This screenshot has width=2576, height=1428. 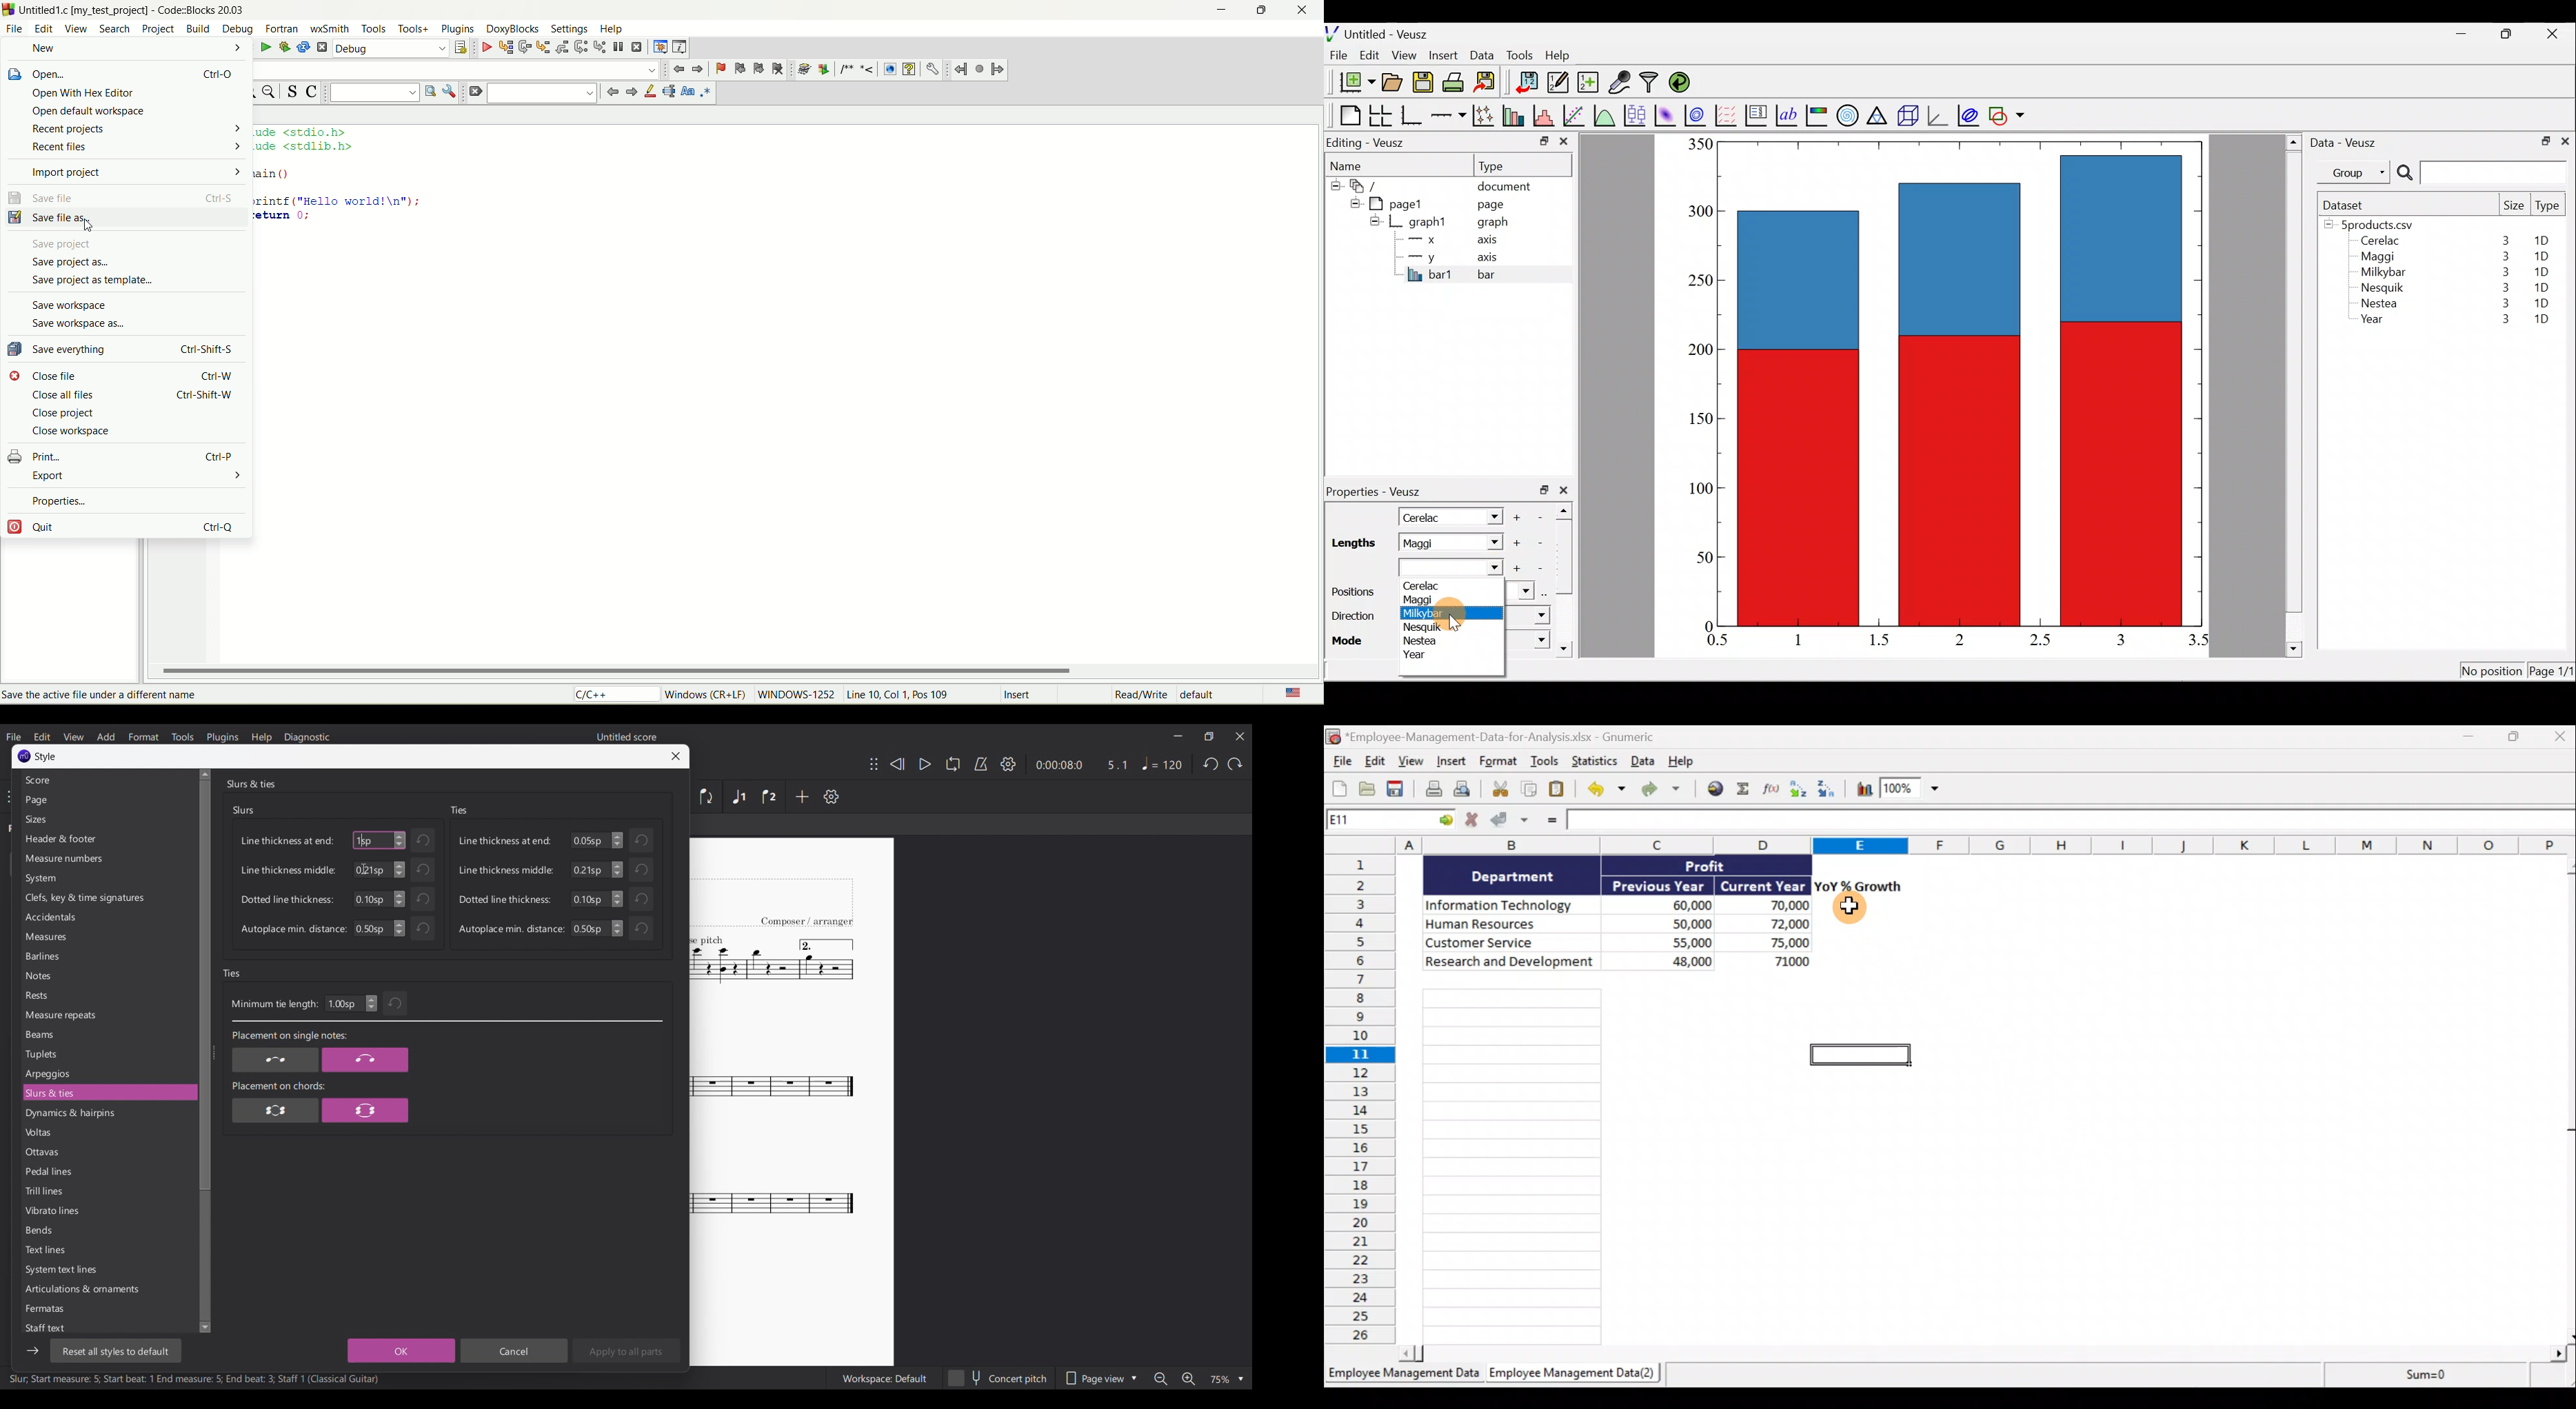 I want to click on Notes, so click(x=108, y=976).